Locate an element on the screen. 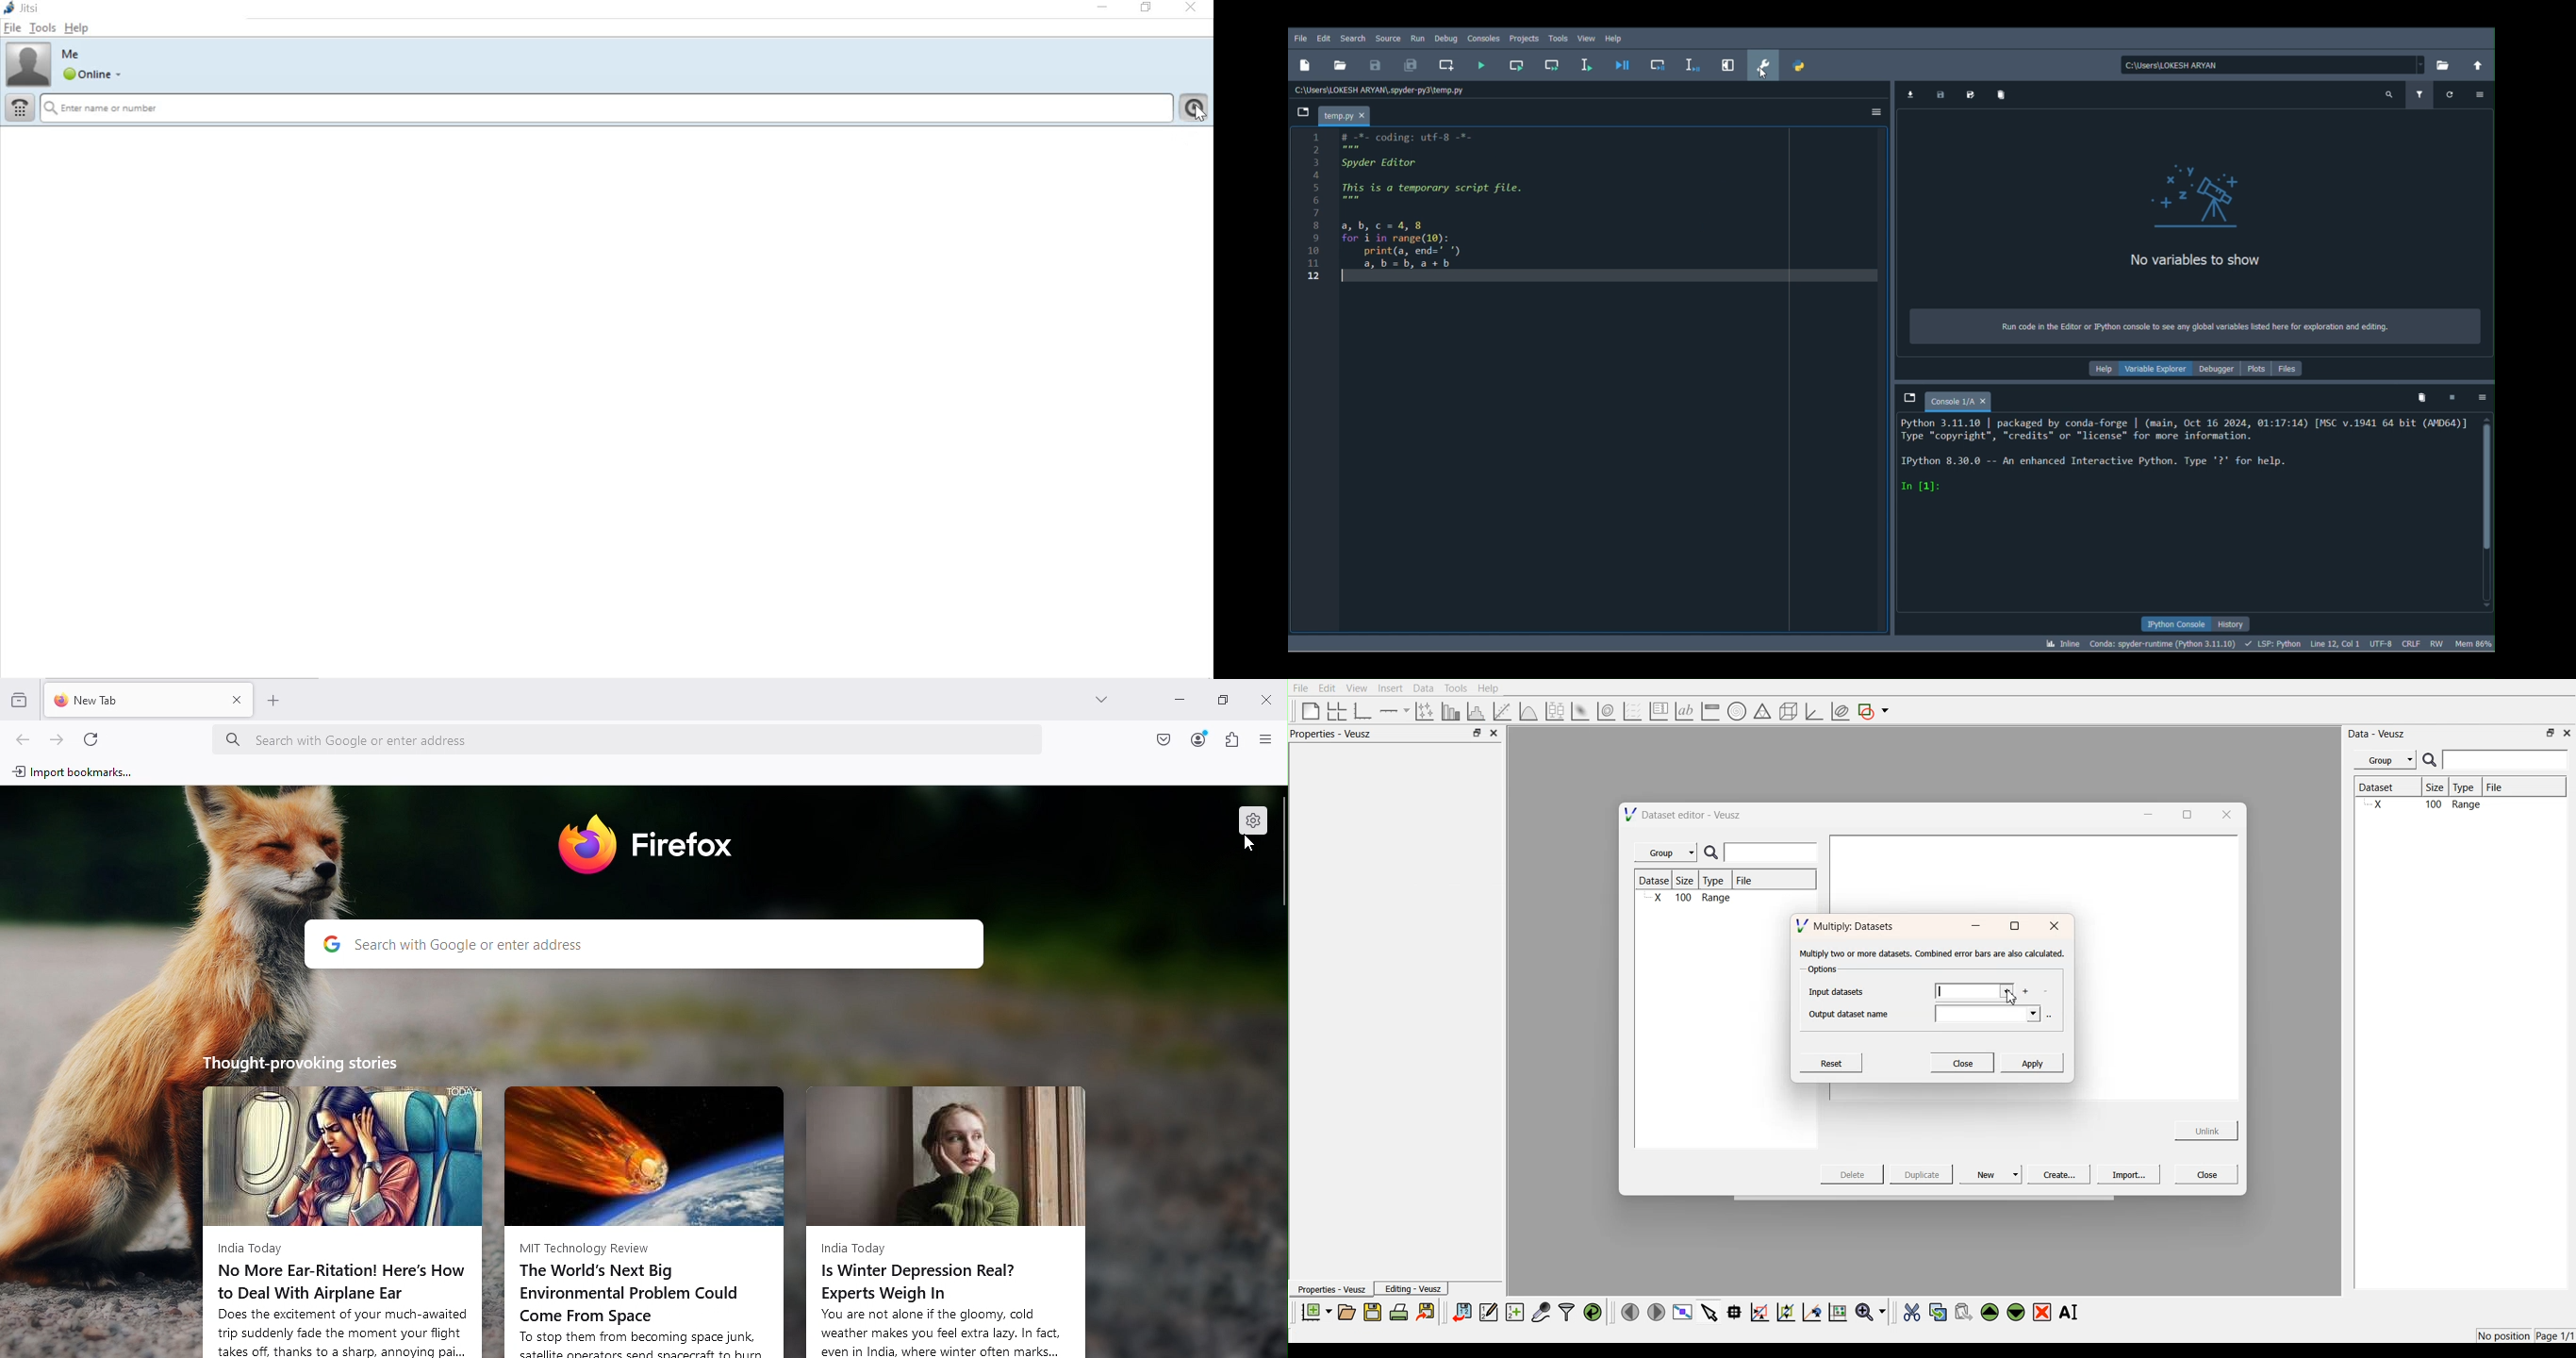 The height and width of the screenshot is (1372, 2576). Firefox icon is located at coordinates (652, 847).